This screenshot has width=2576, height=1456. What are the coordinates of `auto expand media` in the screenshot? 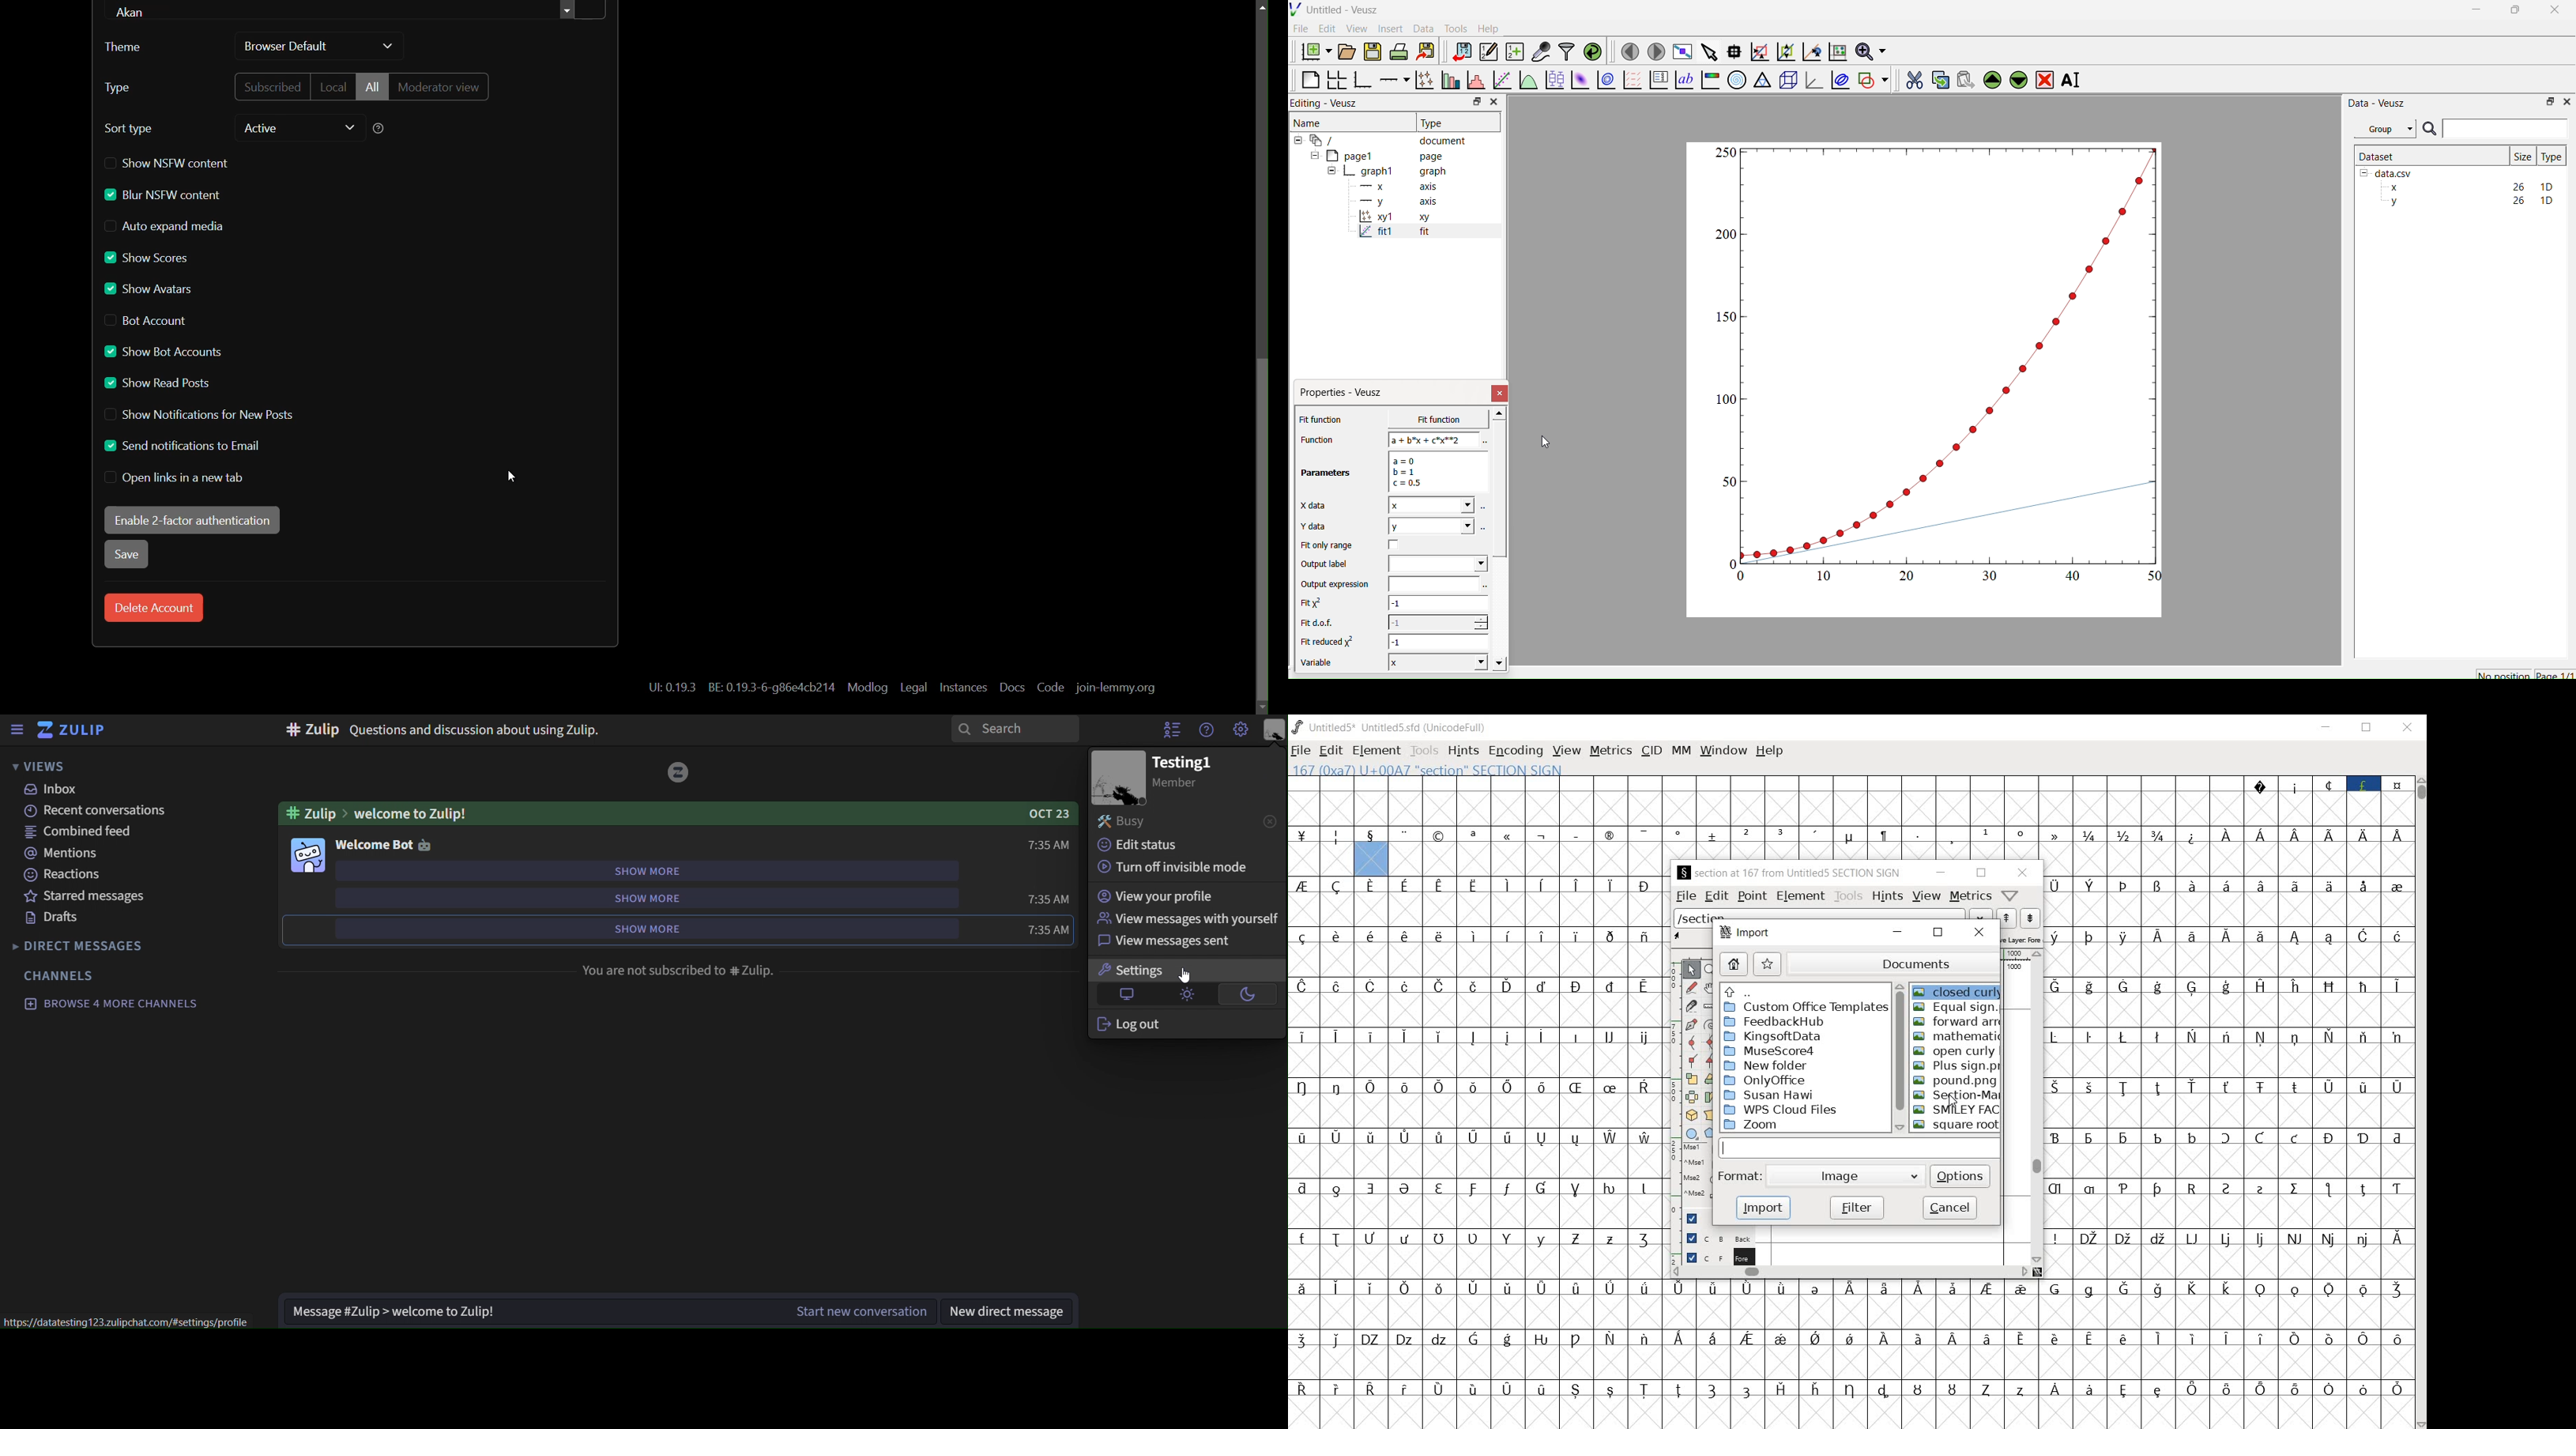 It's located at (165, 227).